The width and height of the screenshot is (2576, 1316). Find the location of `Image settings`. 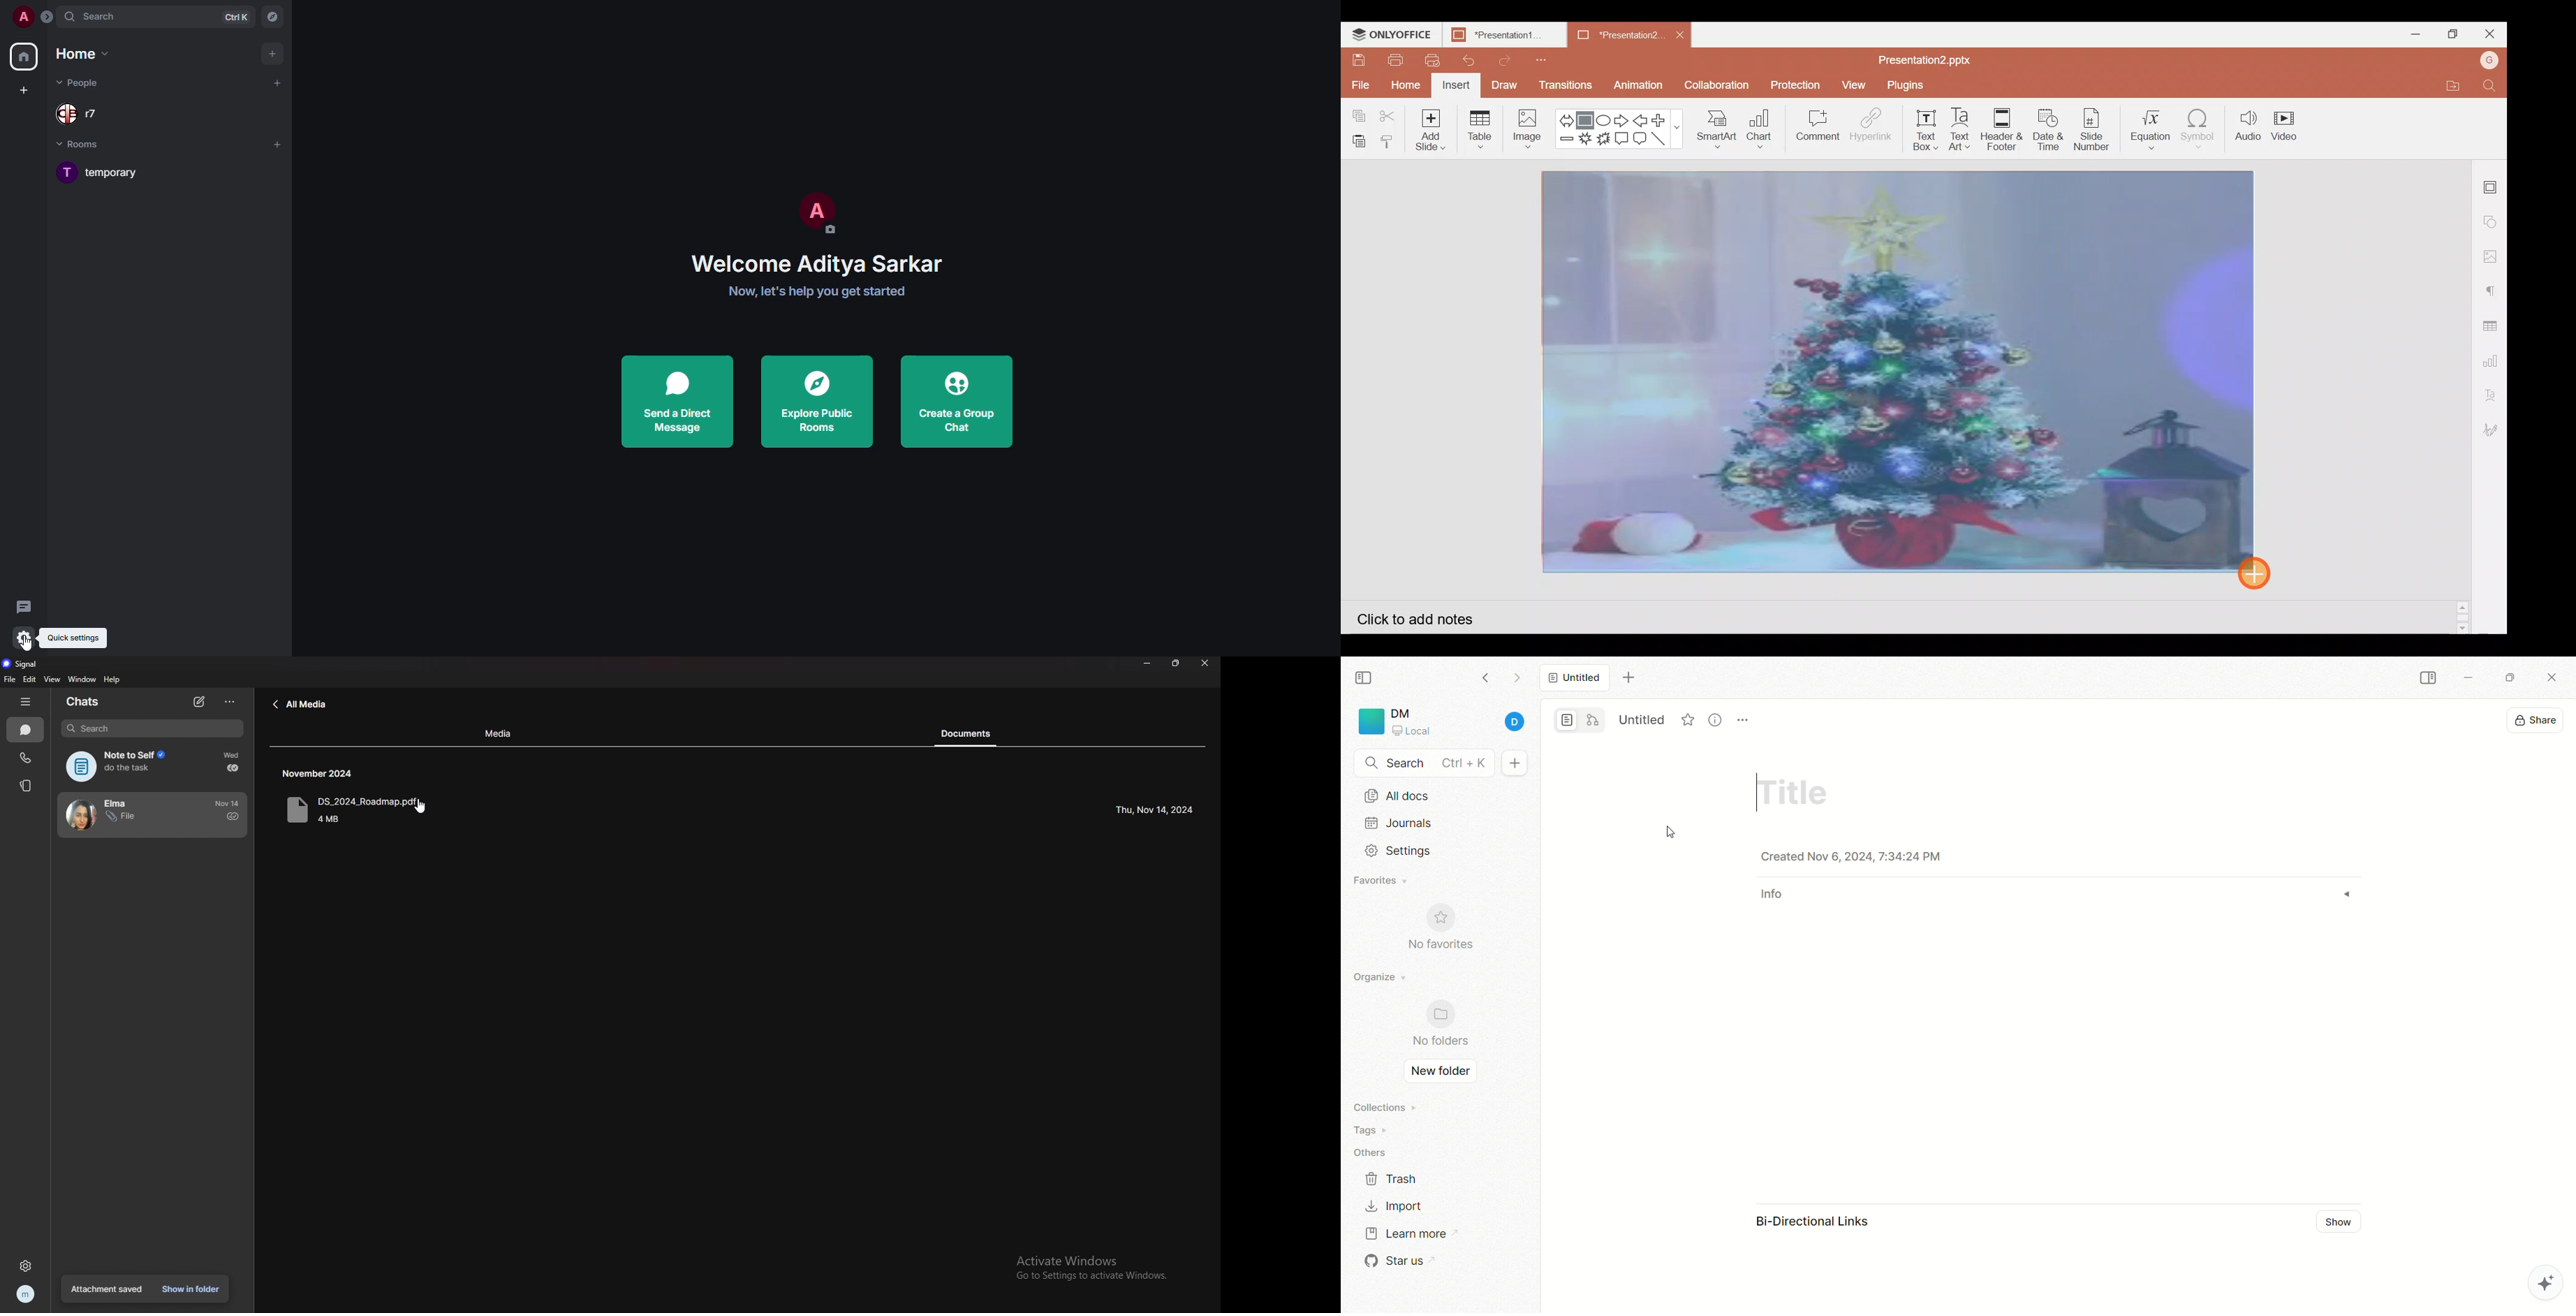

Image settings is located at coordinates (2494, 257).